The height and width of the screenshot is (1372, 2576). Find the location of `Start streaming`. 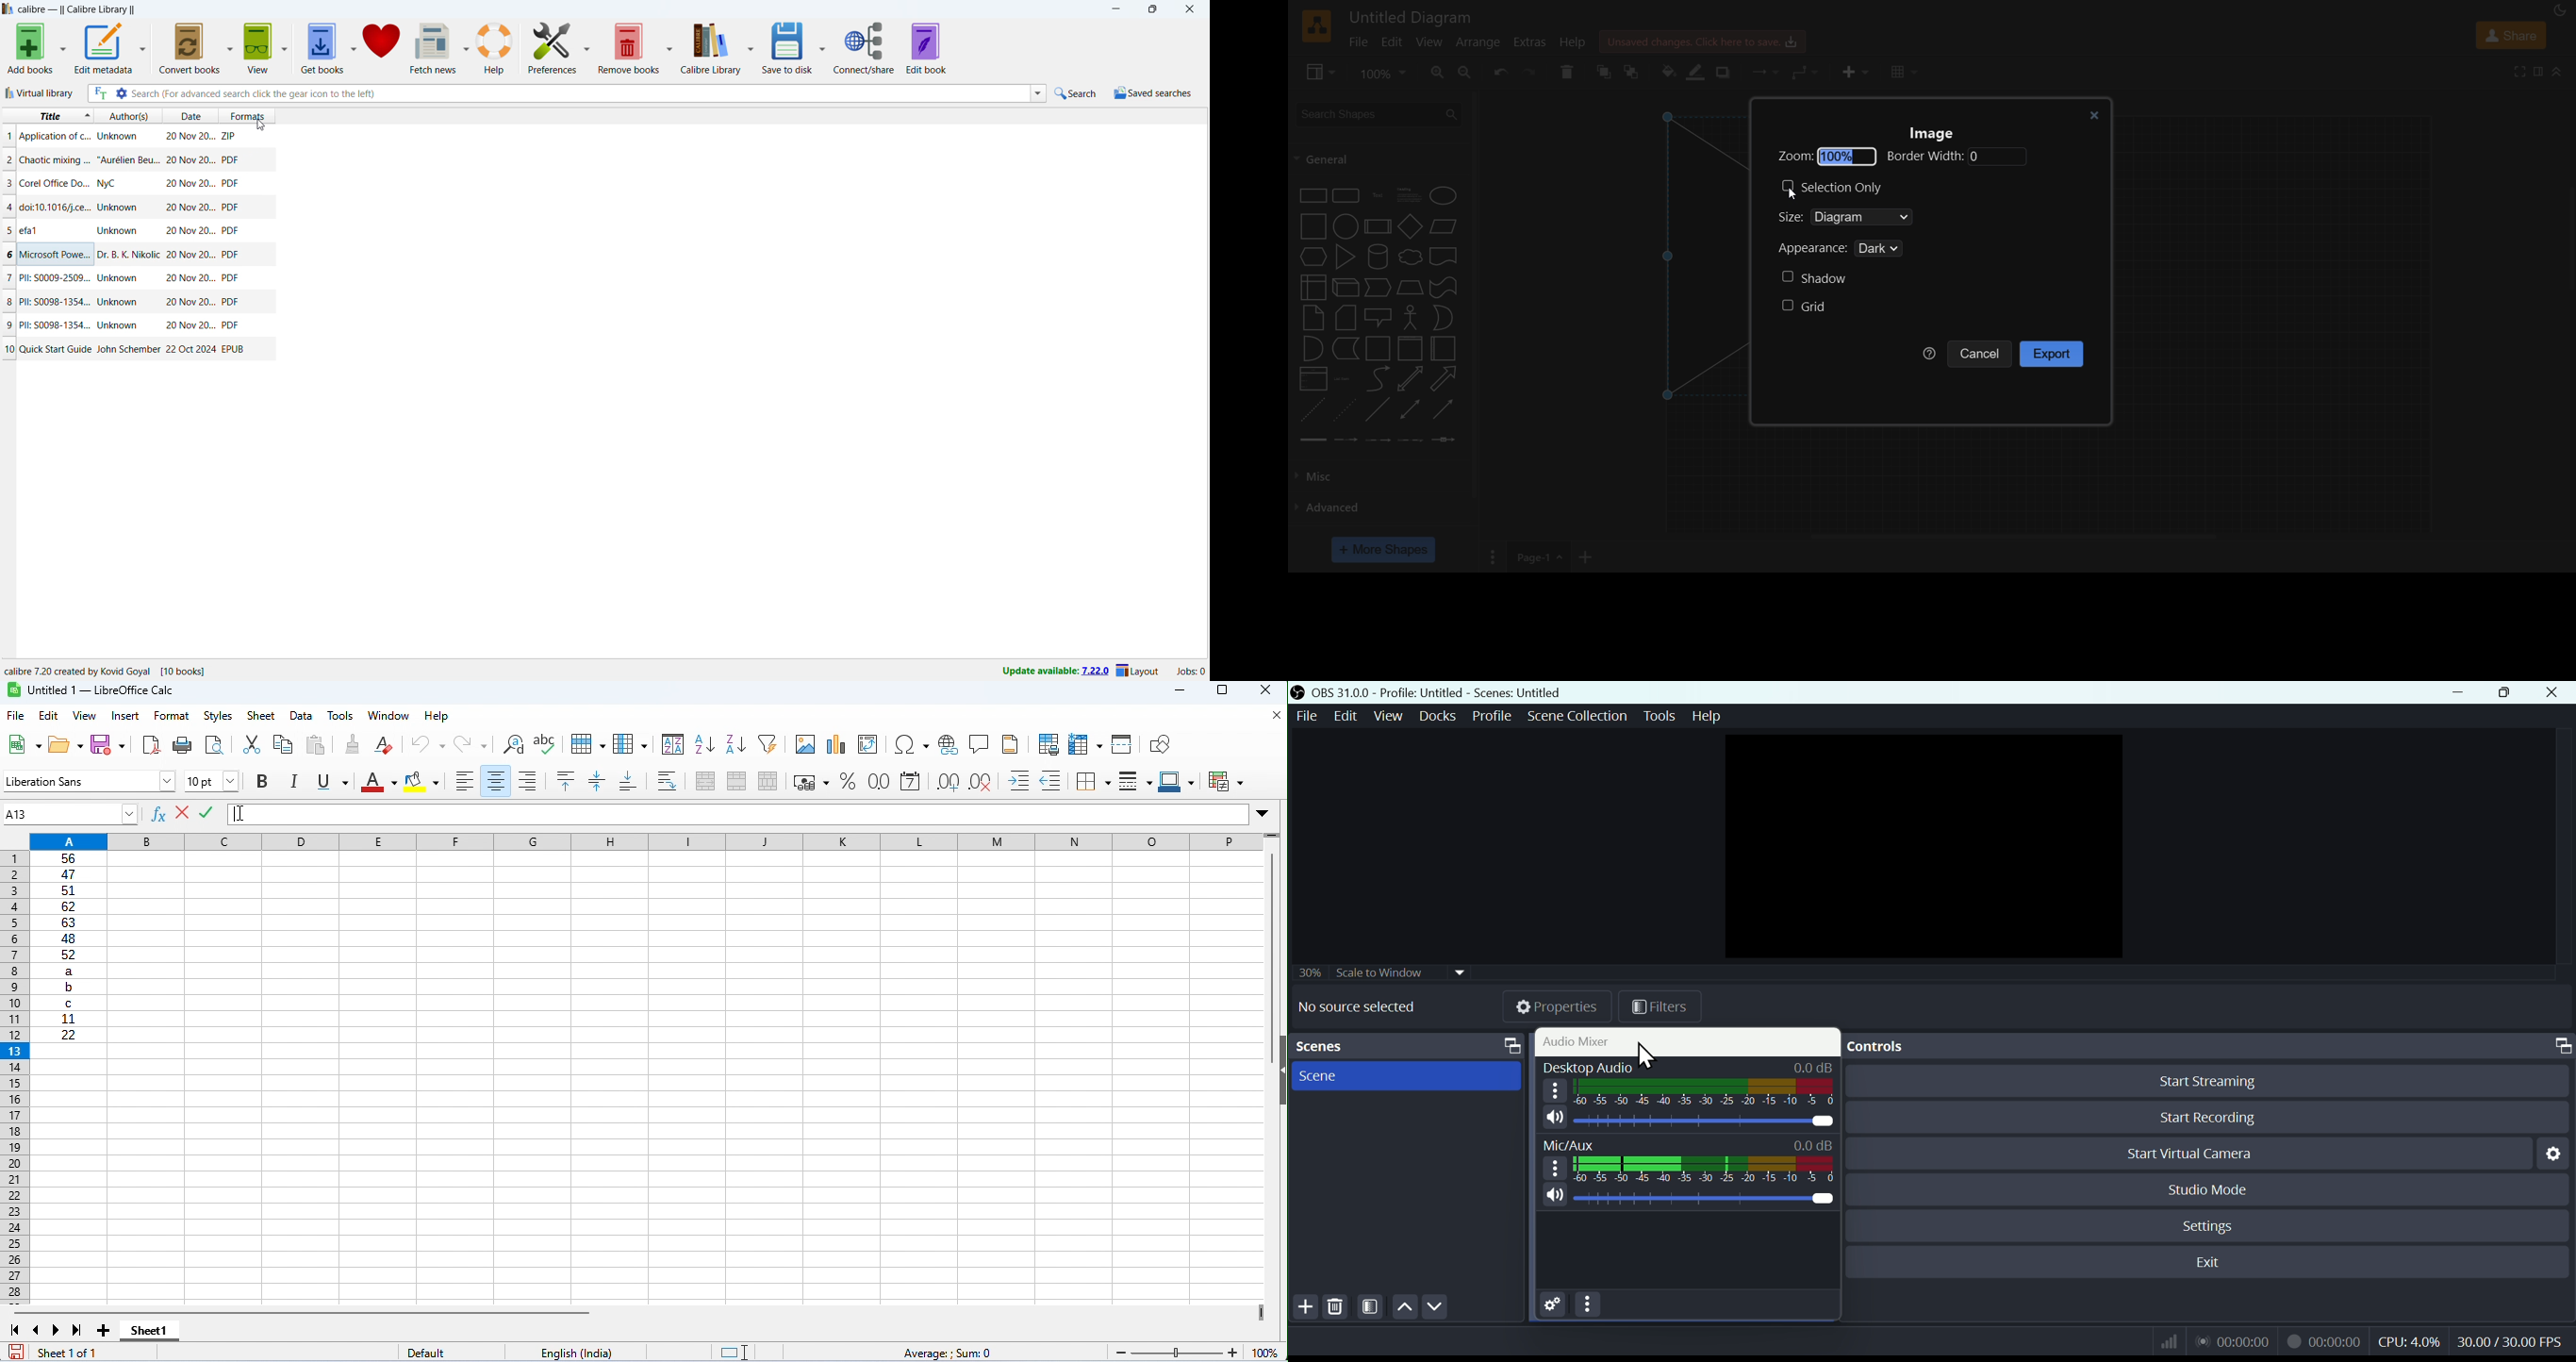

Start streaming is located at coordinates (2208, 1083).